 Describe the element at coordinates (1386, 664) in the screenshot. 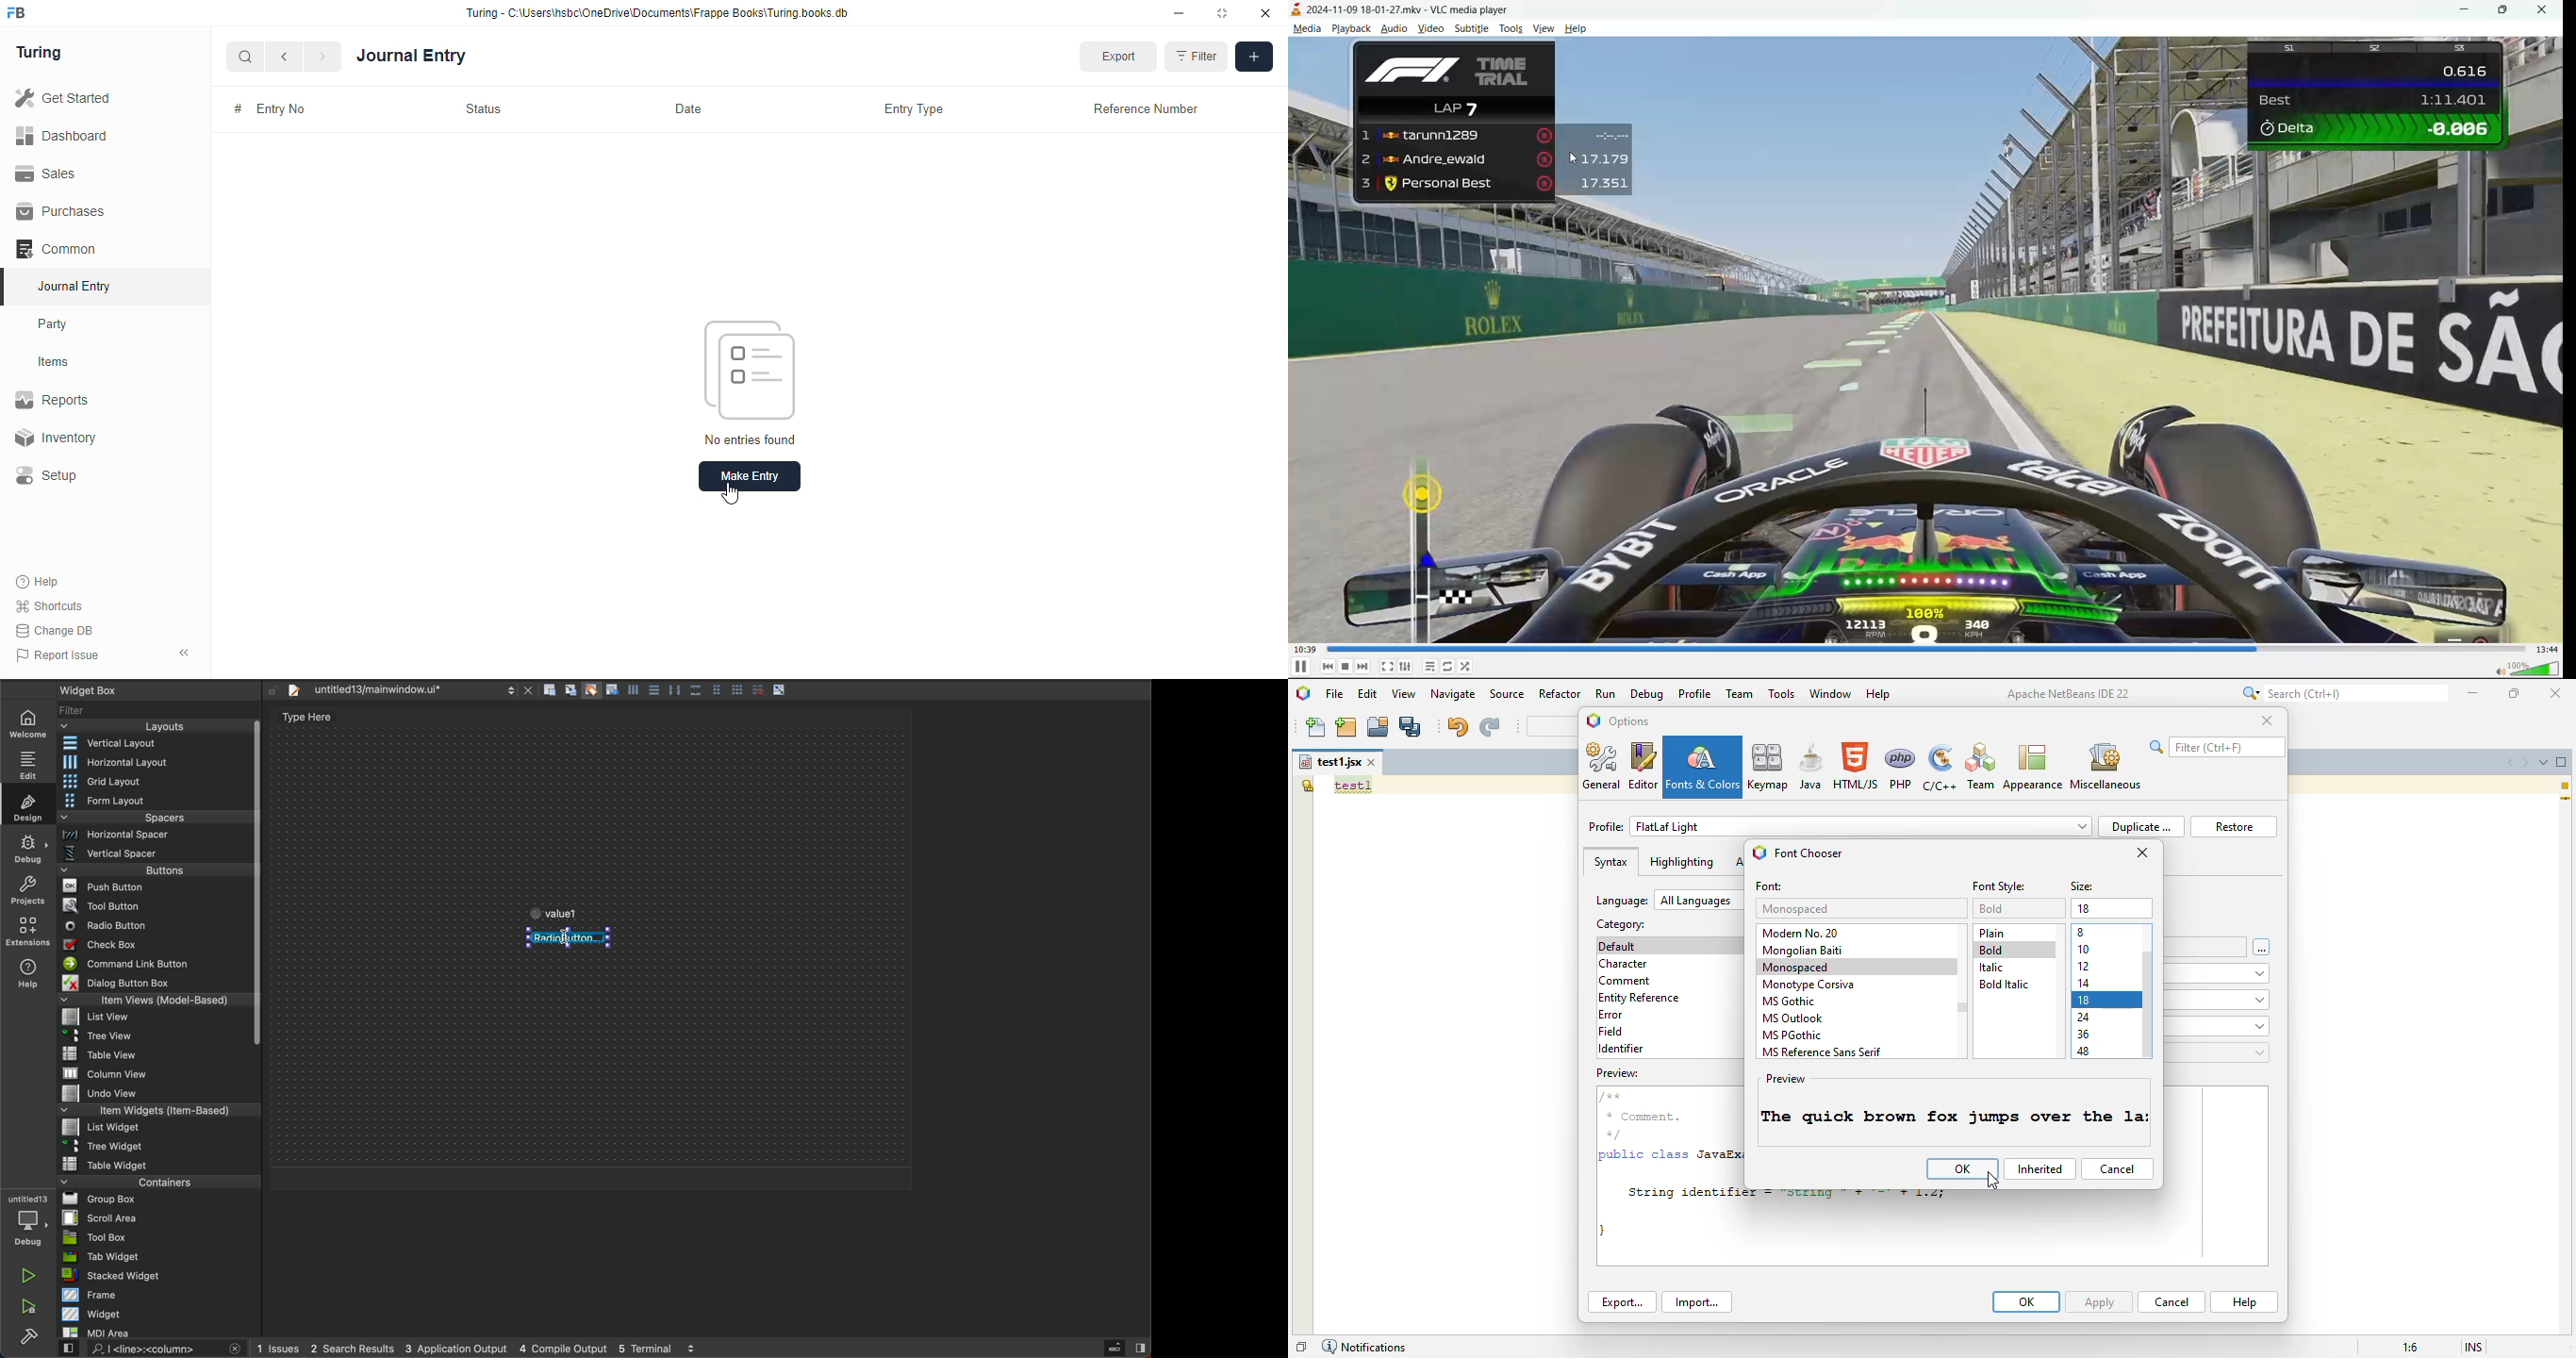

I see `toggle fullscreen` at that location.